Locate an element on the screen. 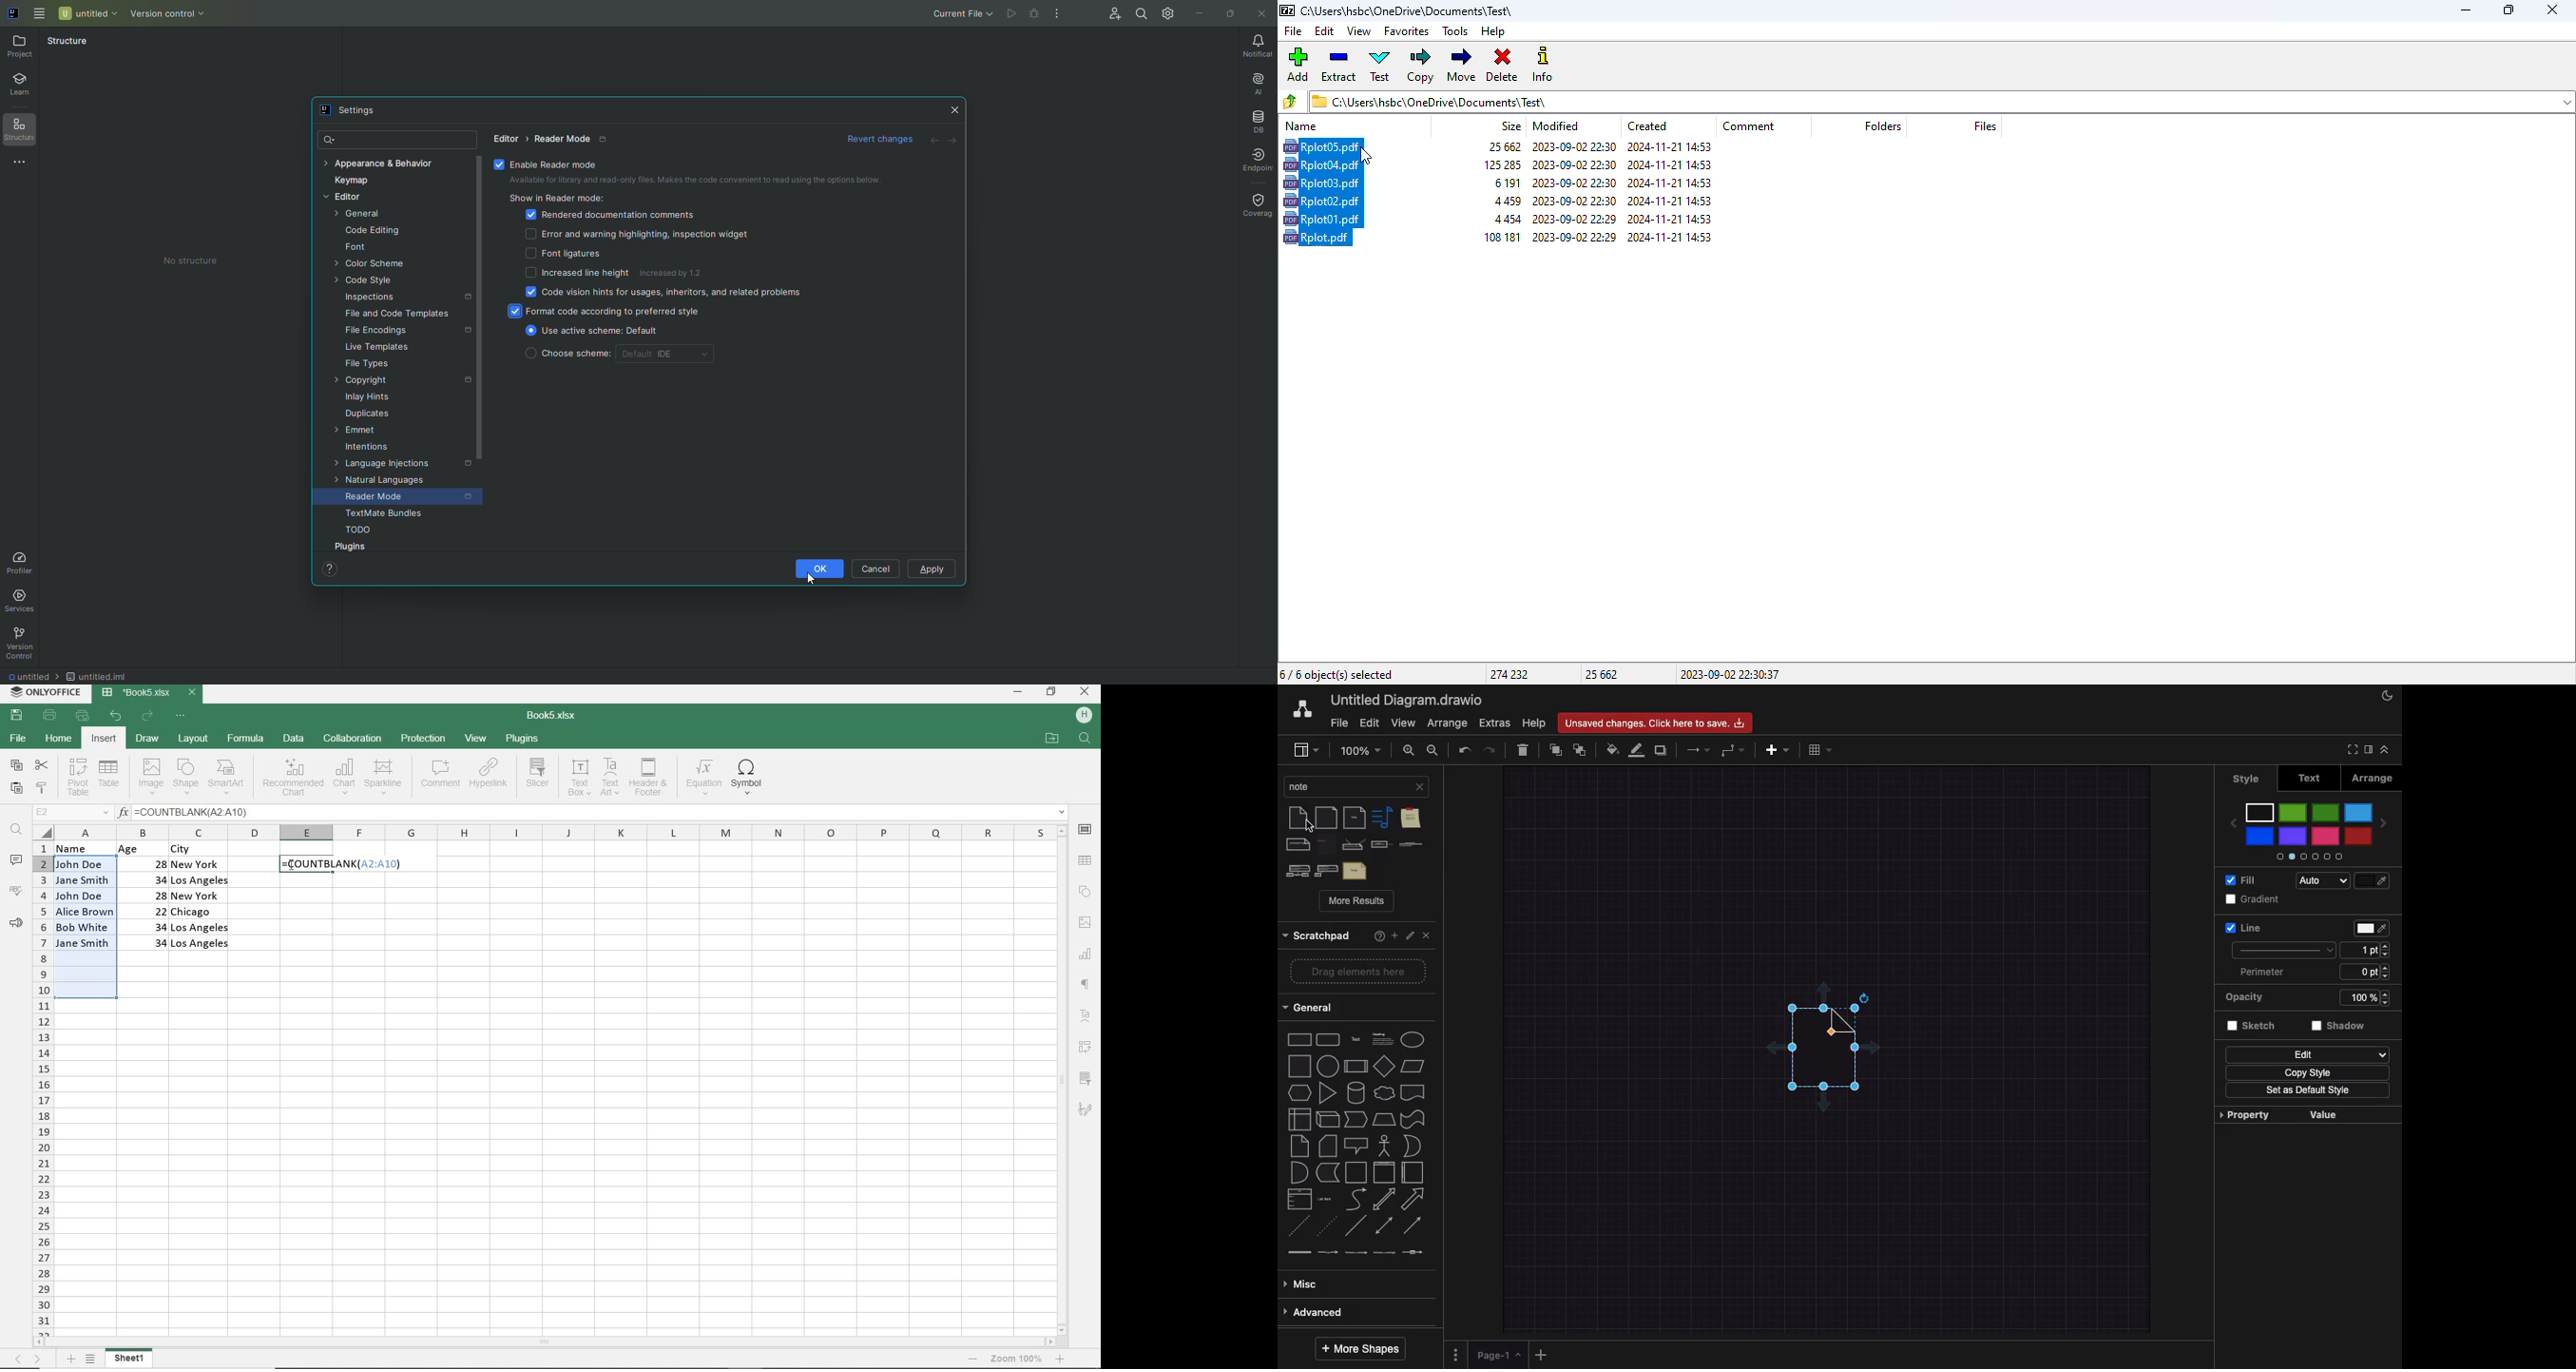  increase line width is located at coordinates (2387, 944).